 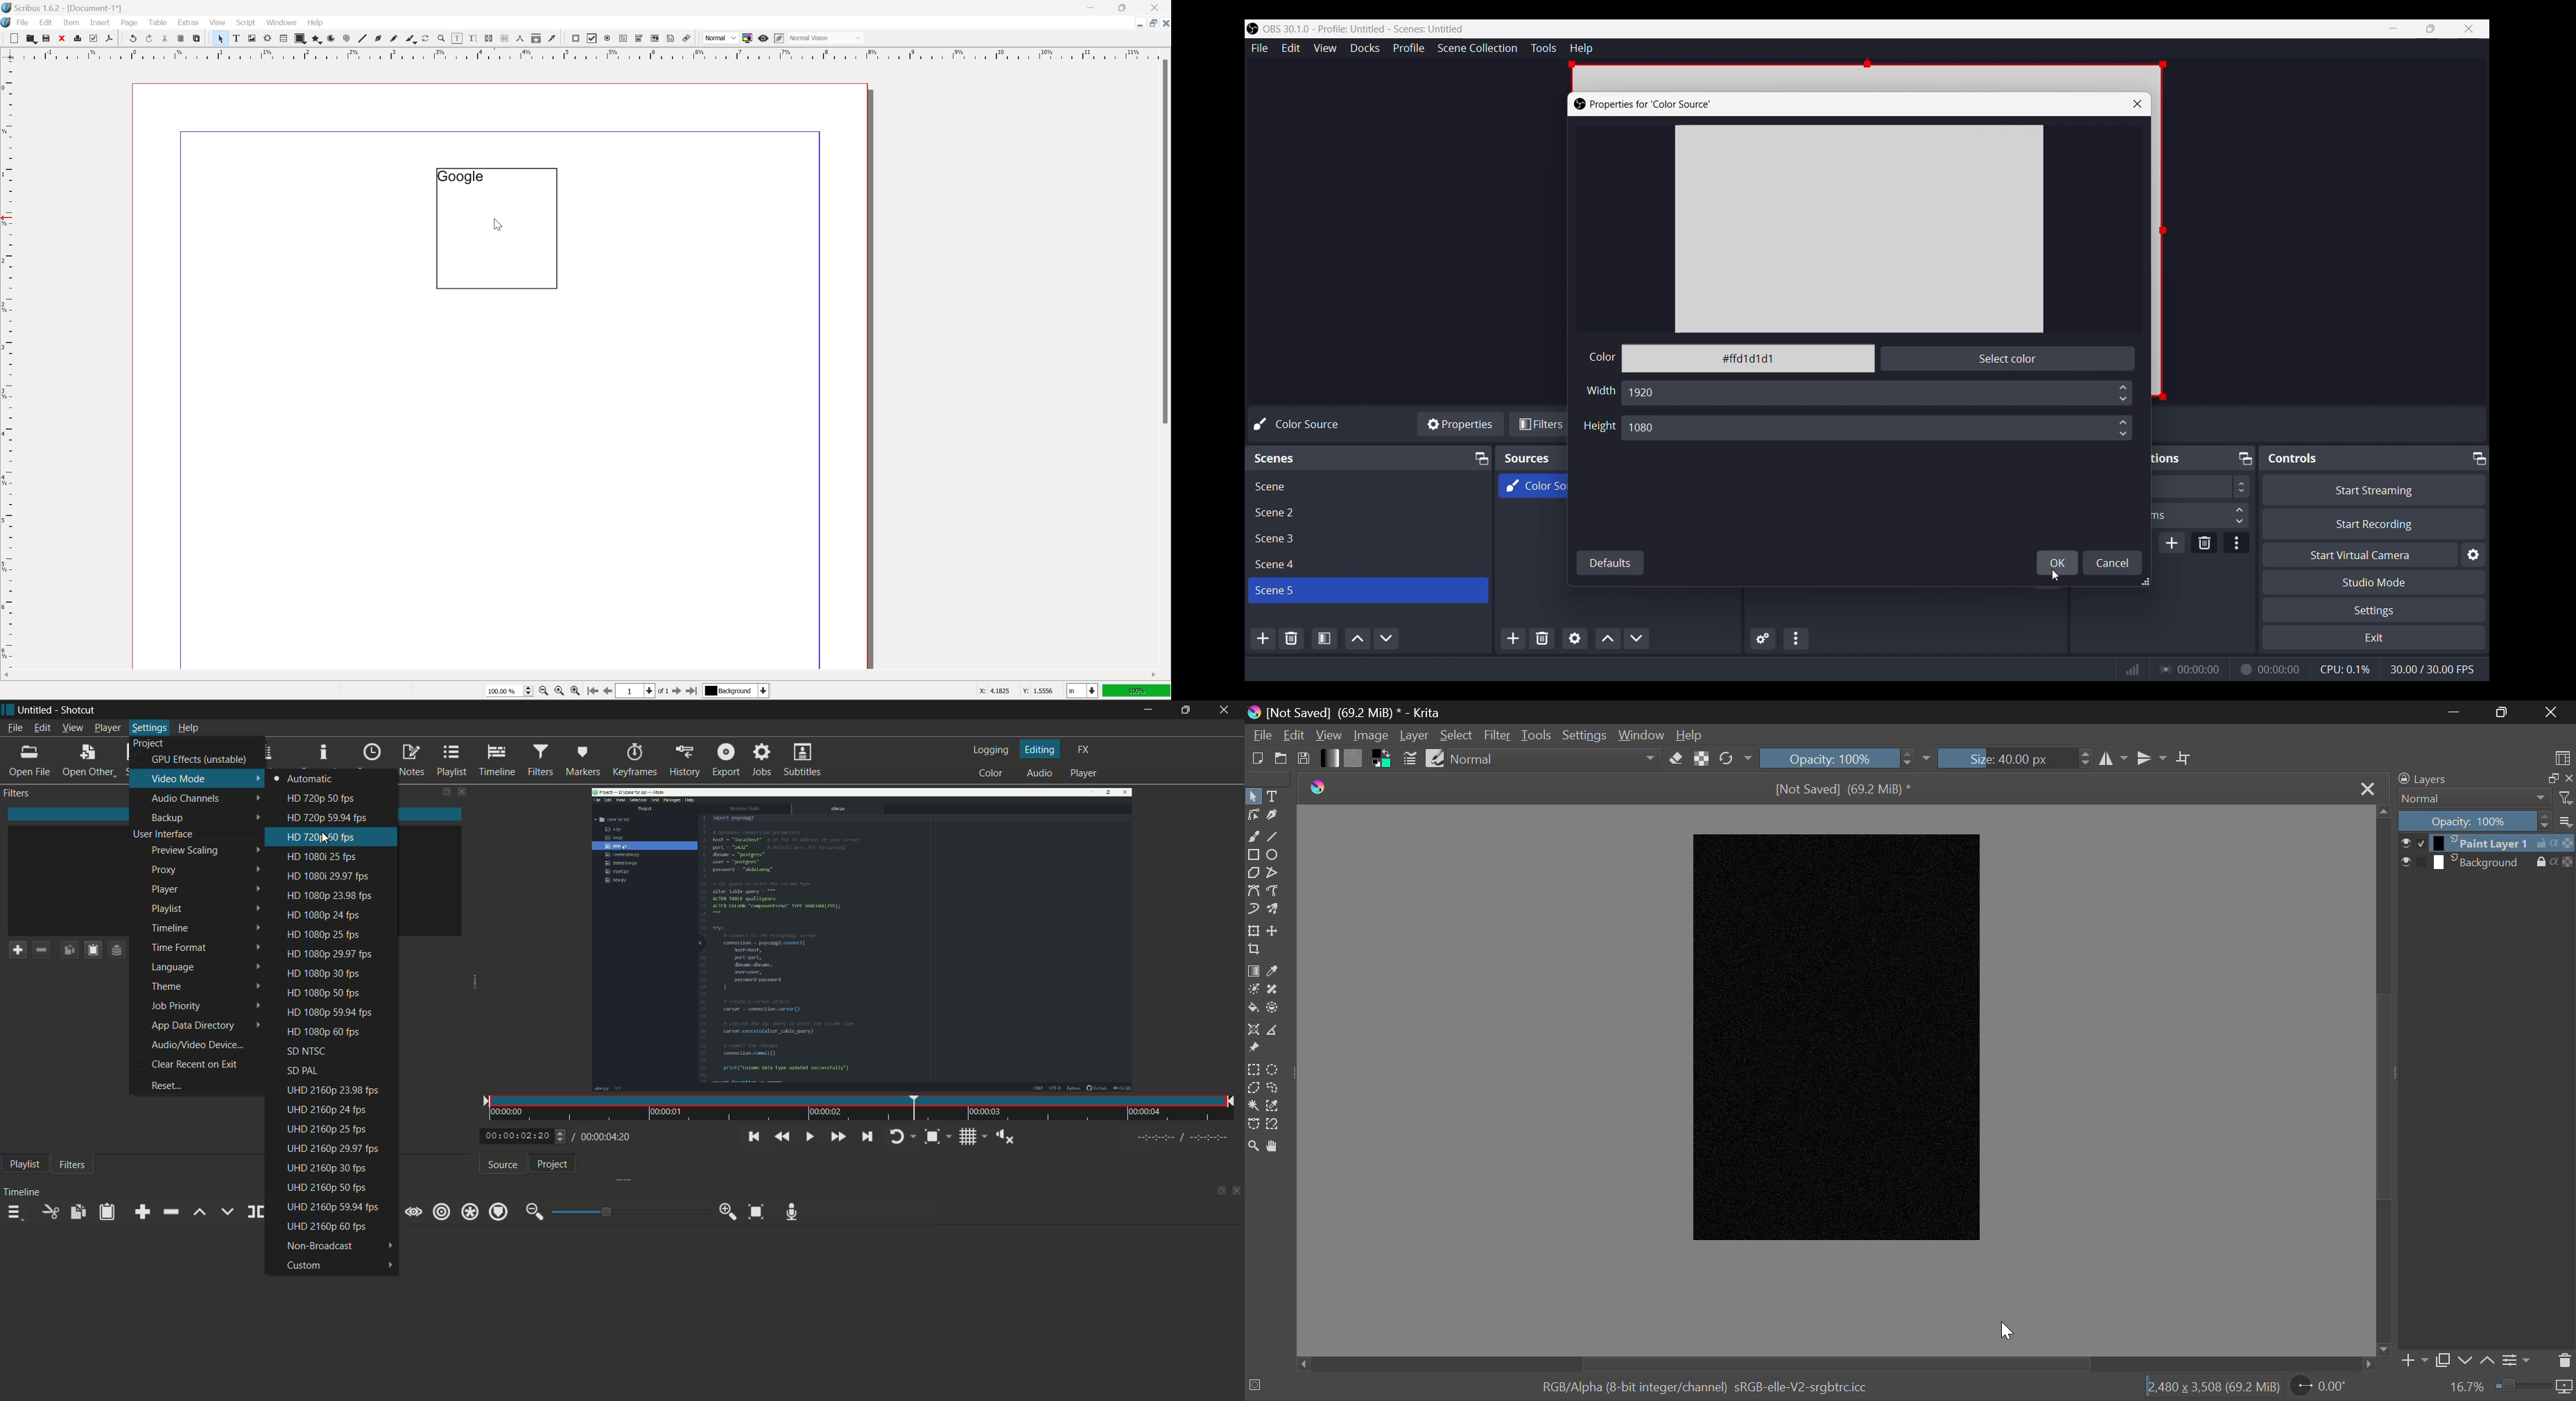 I want to click on cut, so click(x=165, y=38).